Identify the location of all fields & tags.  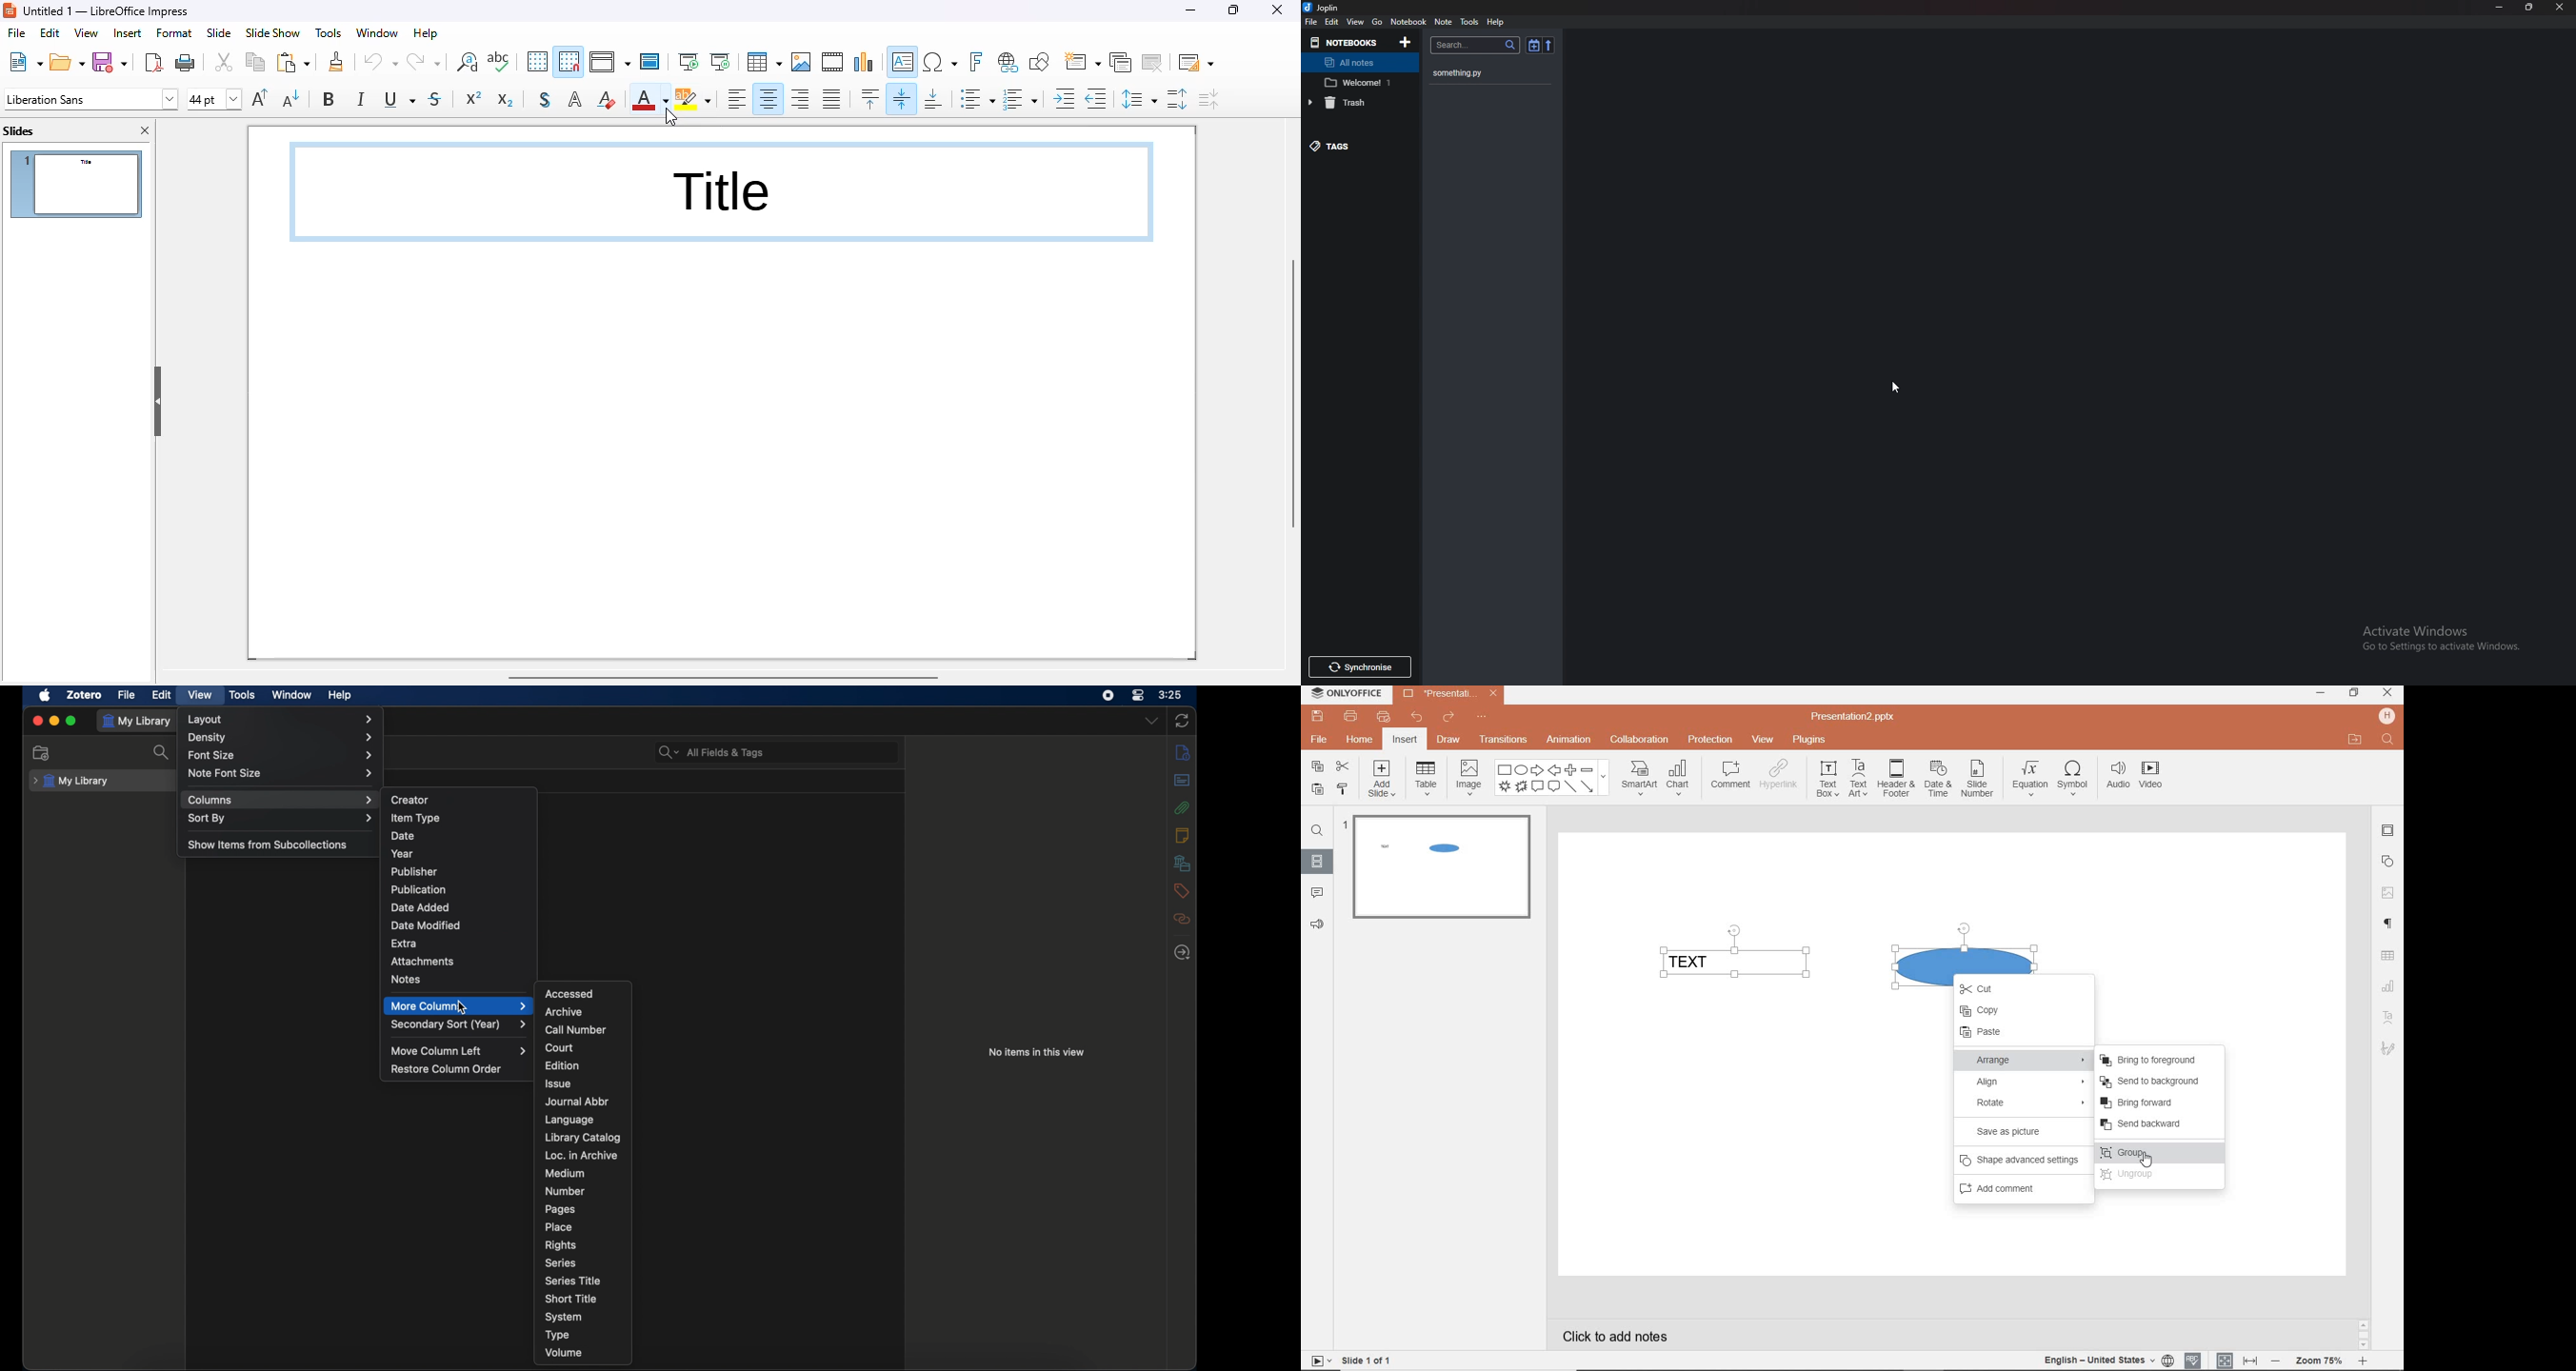
(711, 753).